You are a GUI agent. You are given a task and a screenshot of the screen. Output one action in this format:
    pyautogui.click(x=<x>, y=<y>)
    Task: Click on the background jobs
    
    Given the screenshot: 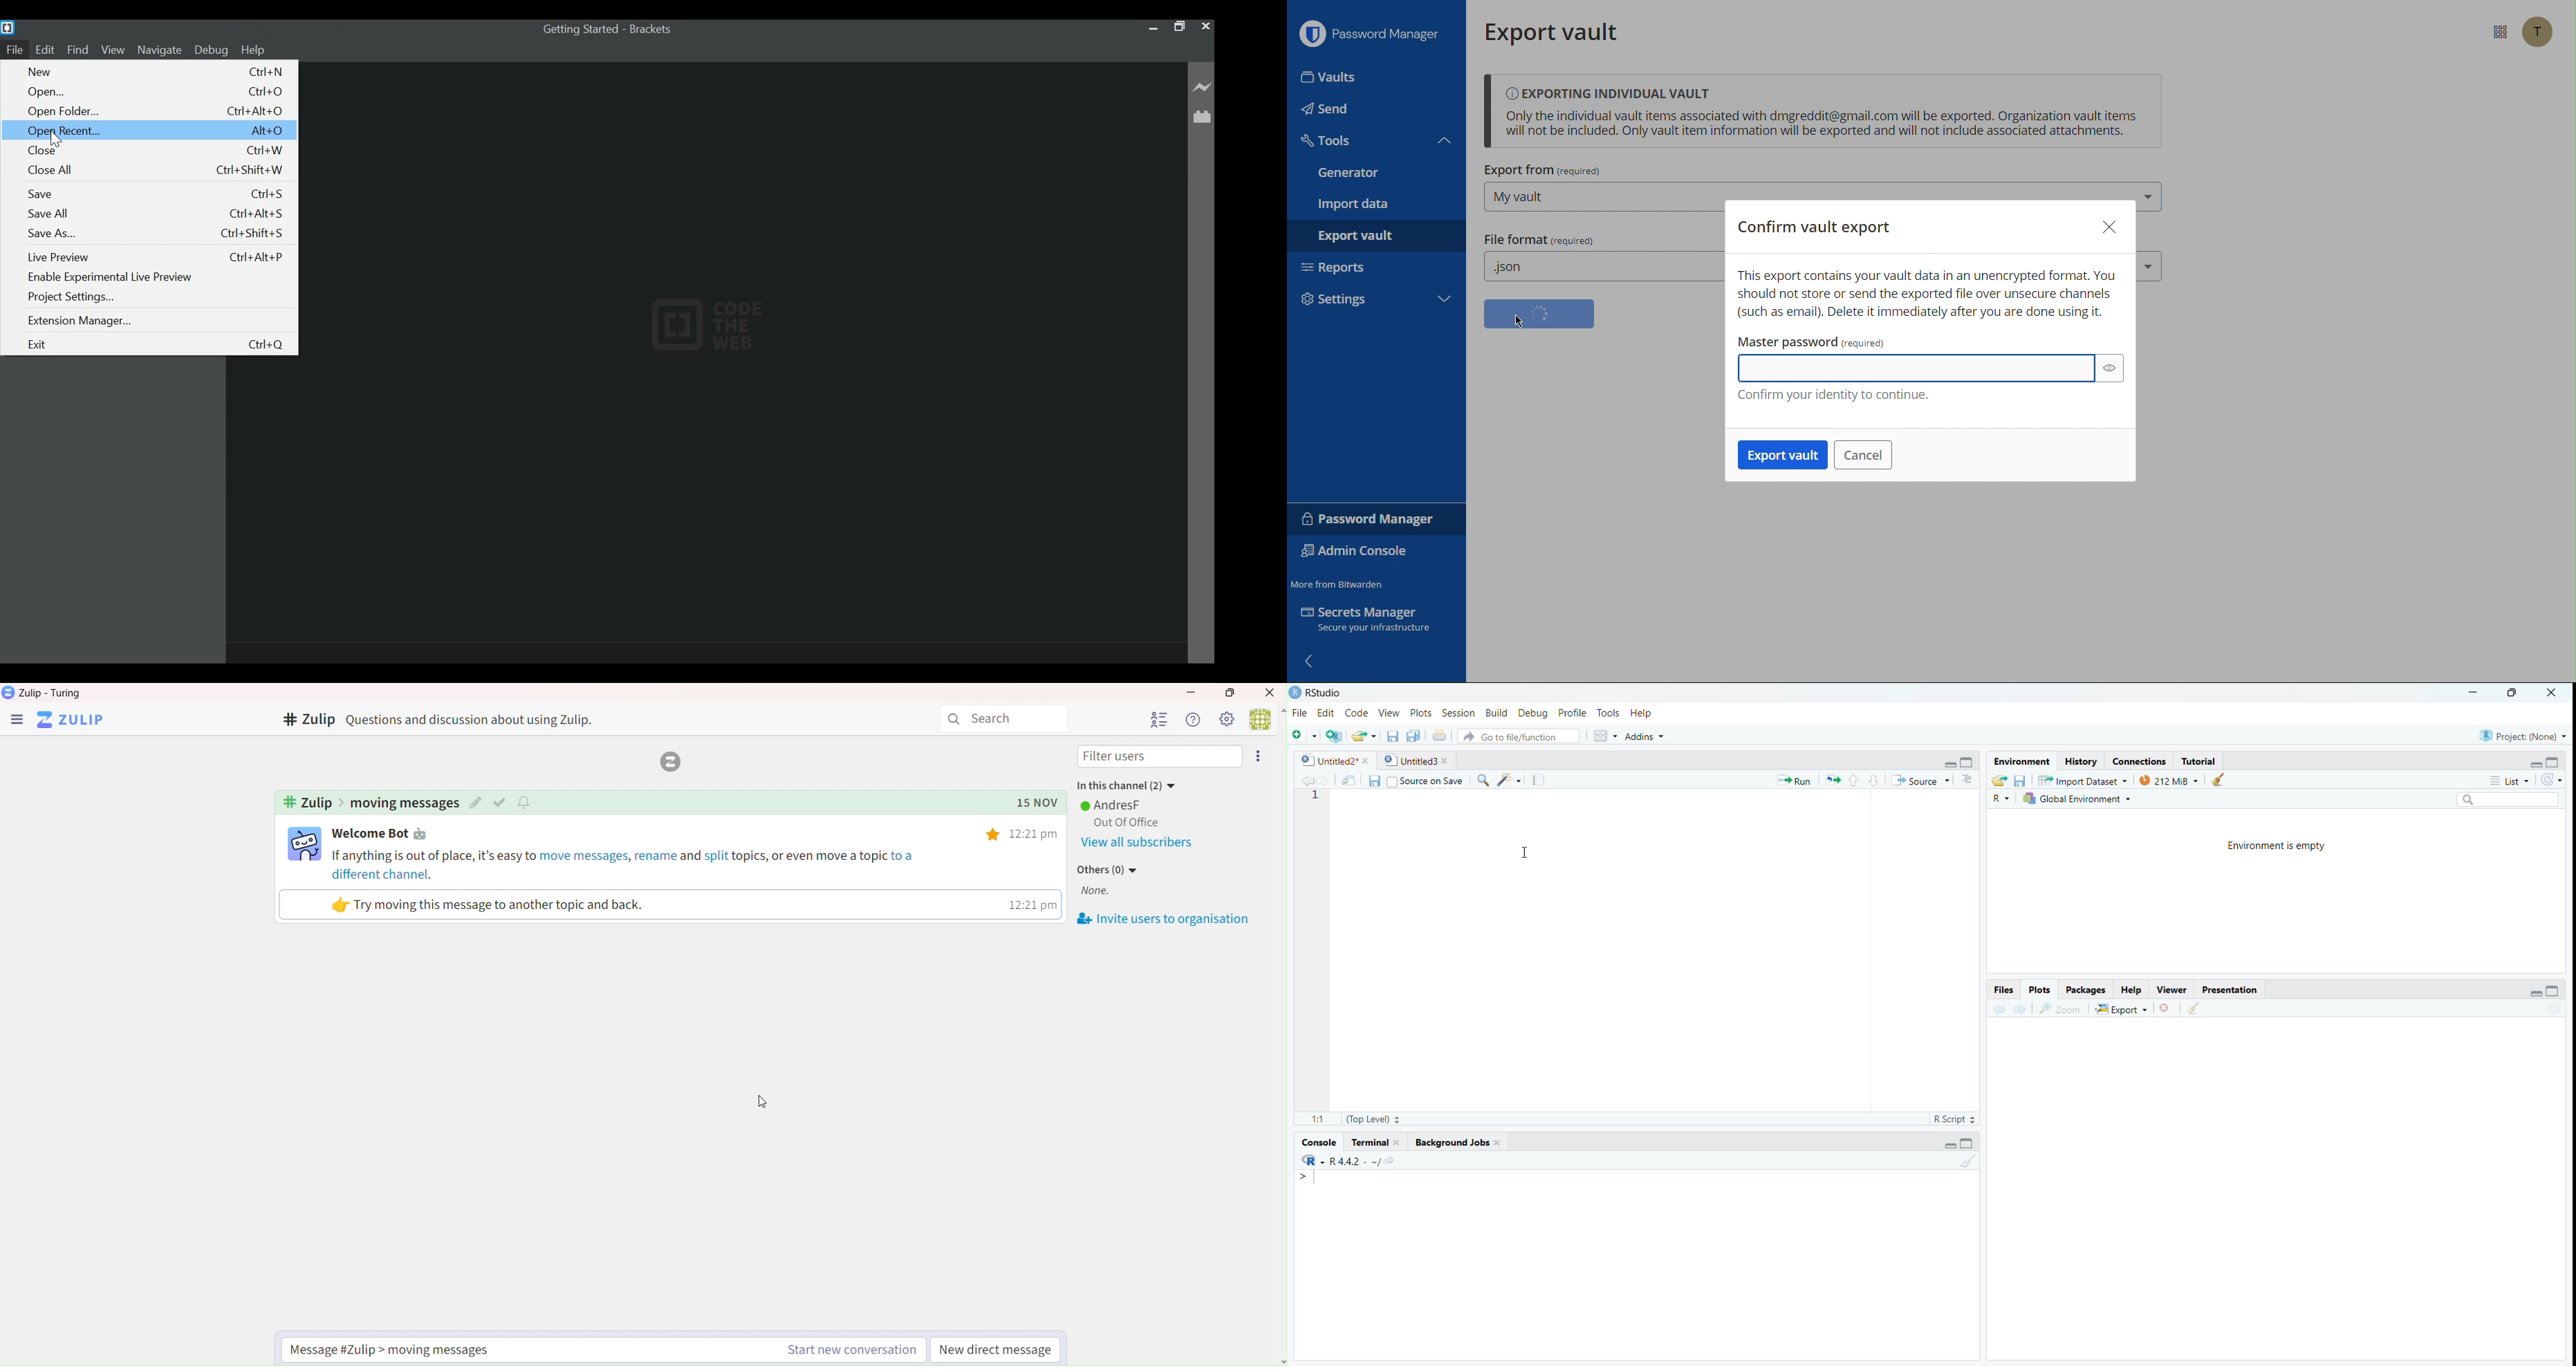 What is the action you would take?
    pyautogui.click(x=1455, y=1145)
    